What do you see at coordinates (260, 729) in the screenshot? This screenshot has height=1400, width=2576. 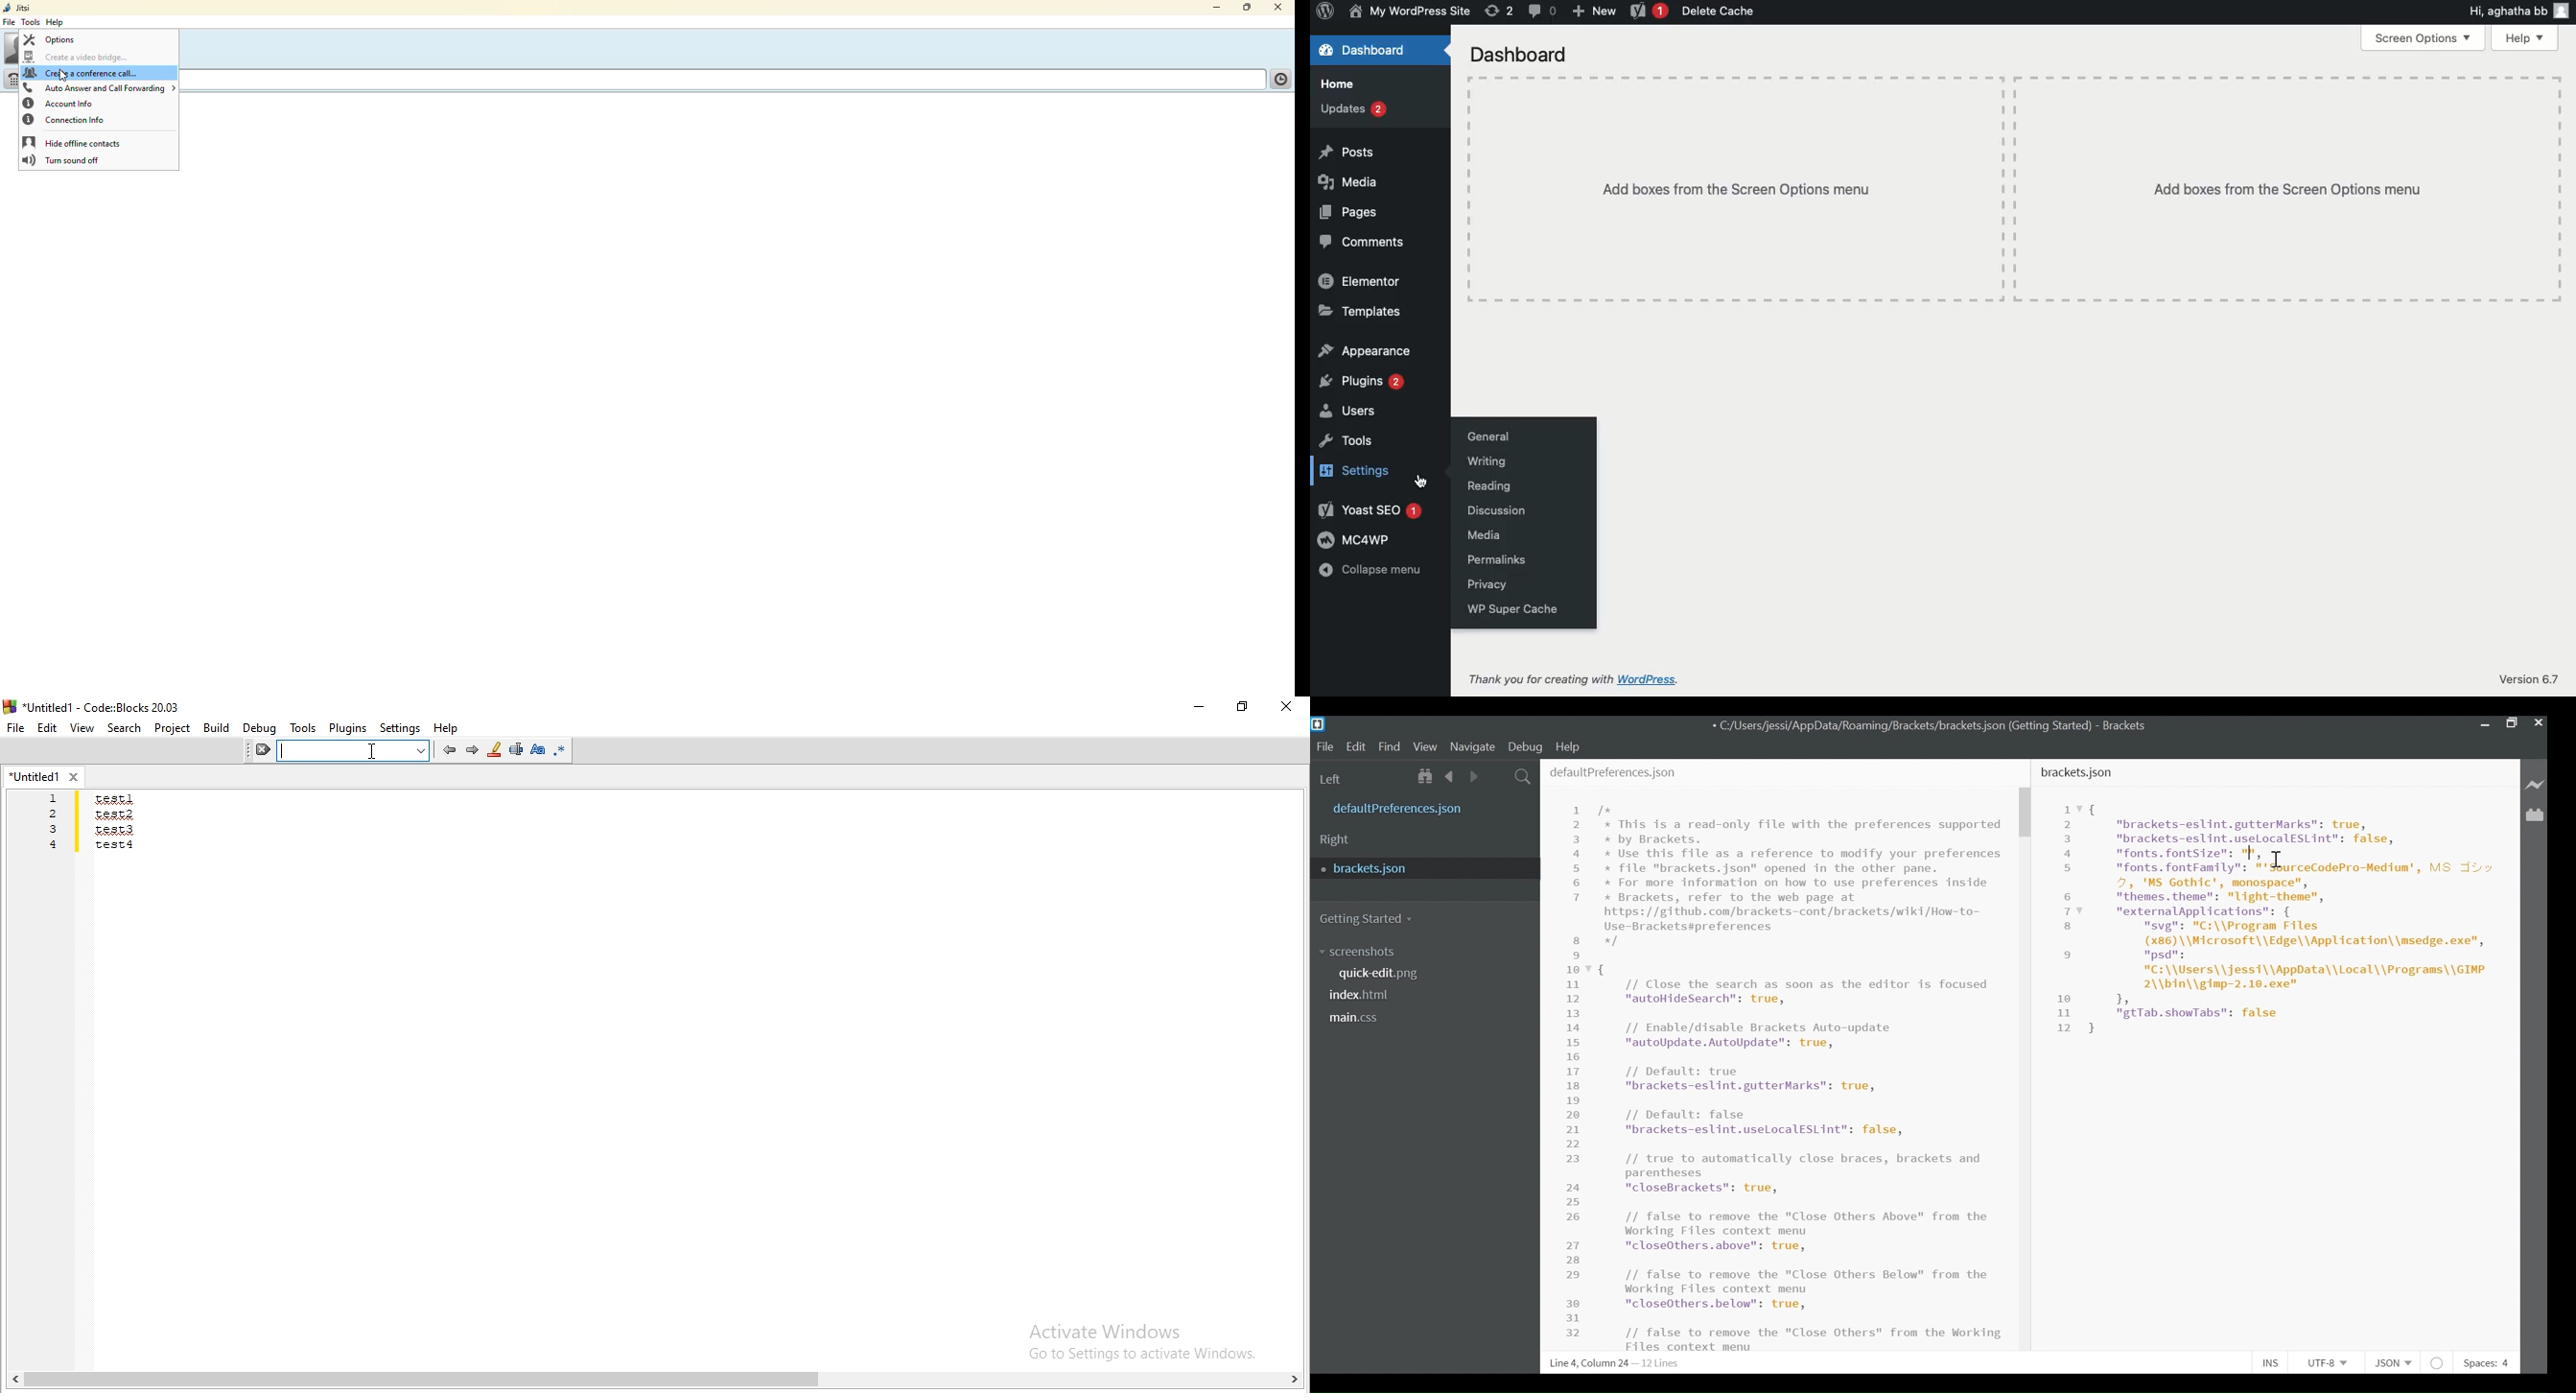 I see `Debug` at bounding box center [260, 729].